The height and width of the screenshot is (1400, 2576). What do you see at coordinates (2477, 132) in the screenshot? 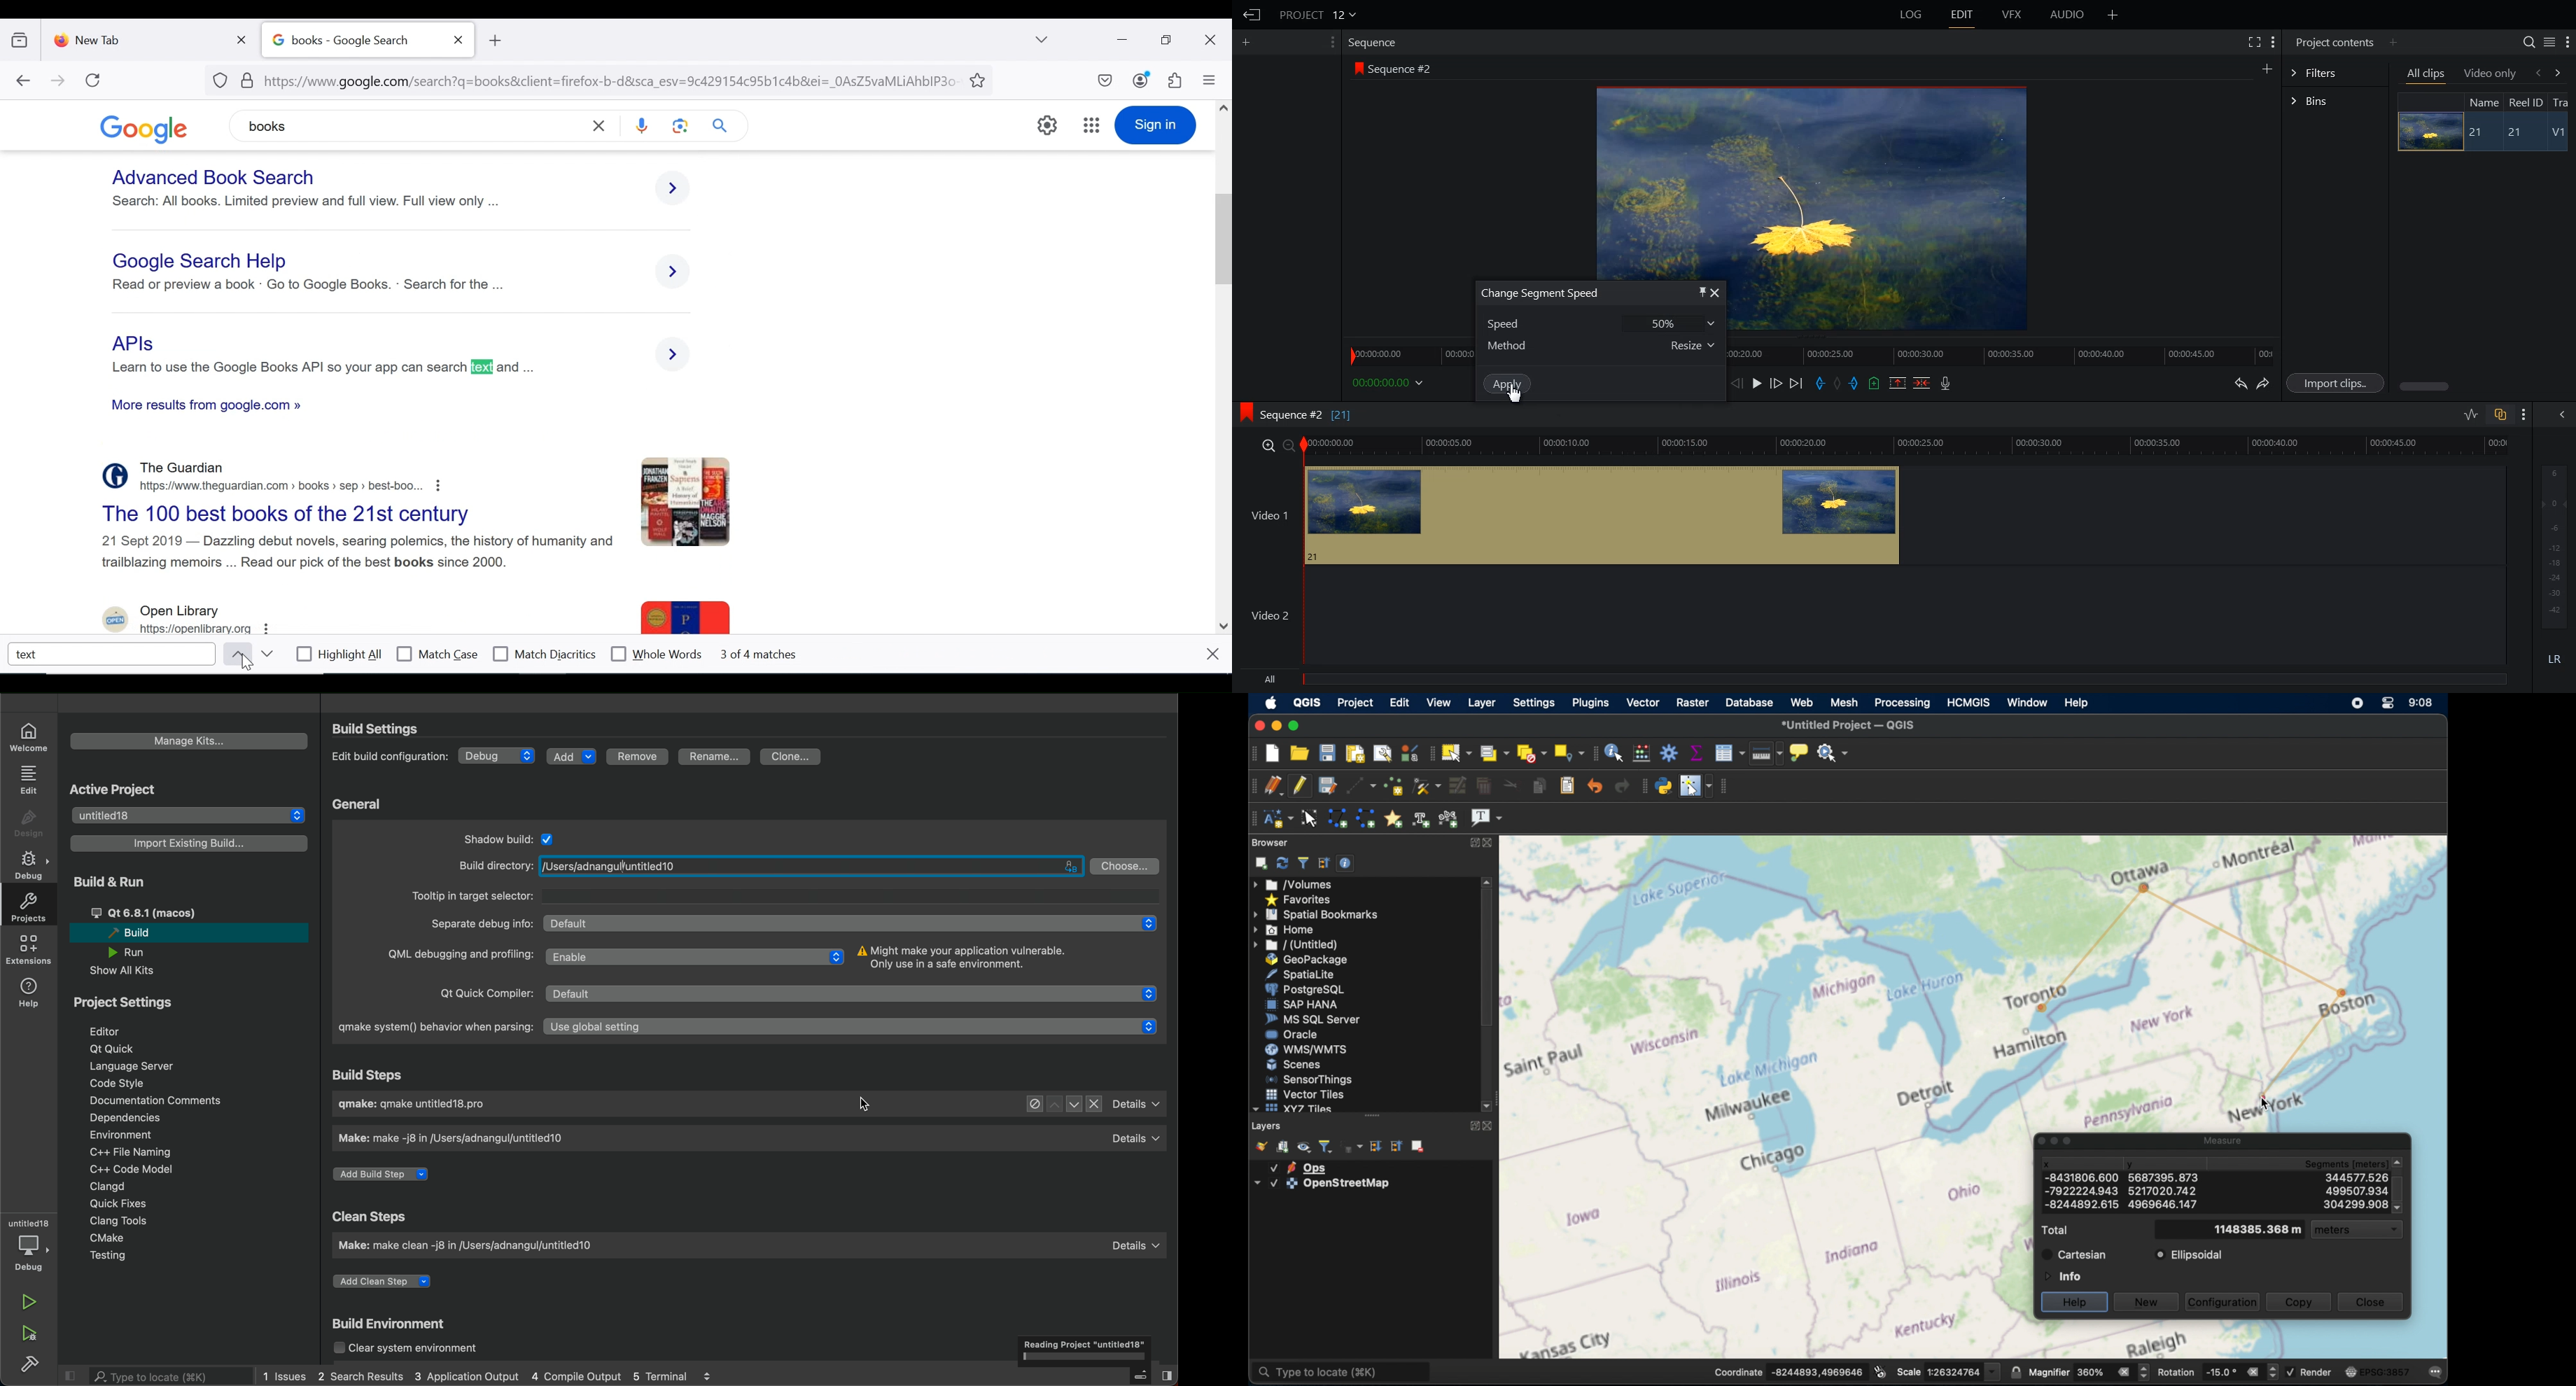
I see `21` at bounding box center [2477, 132].